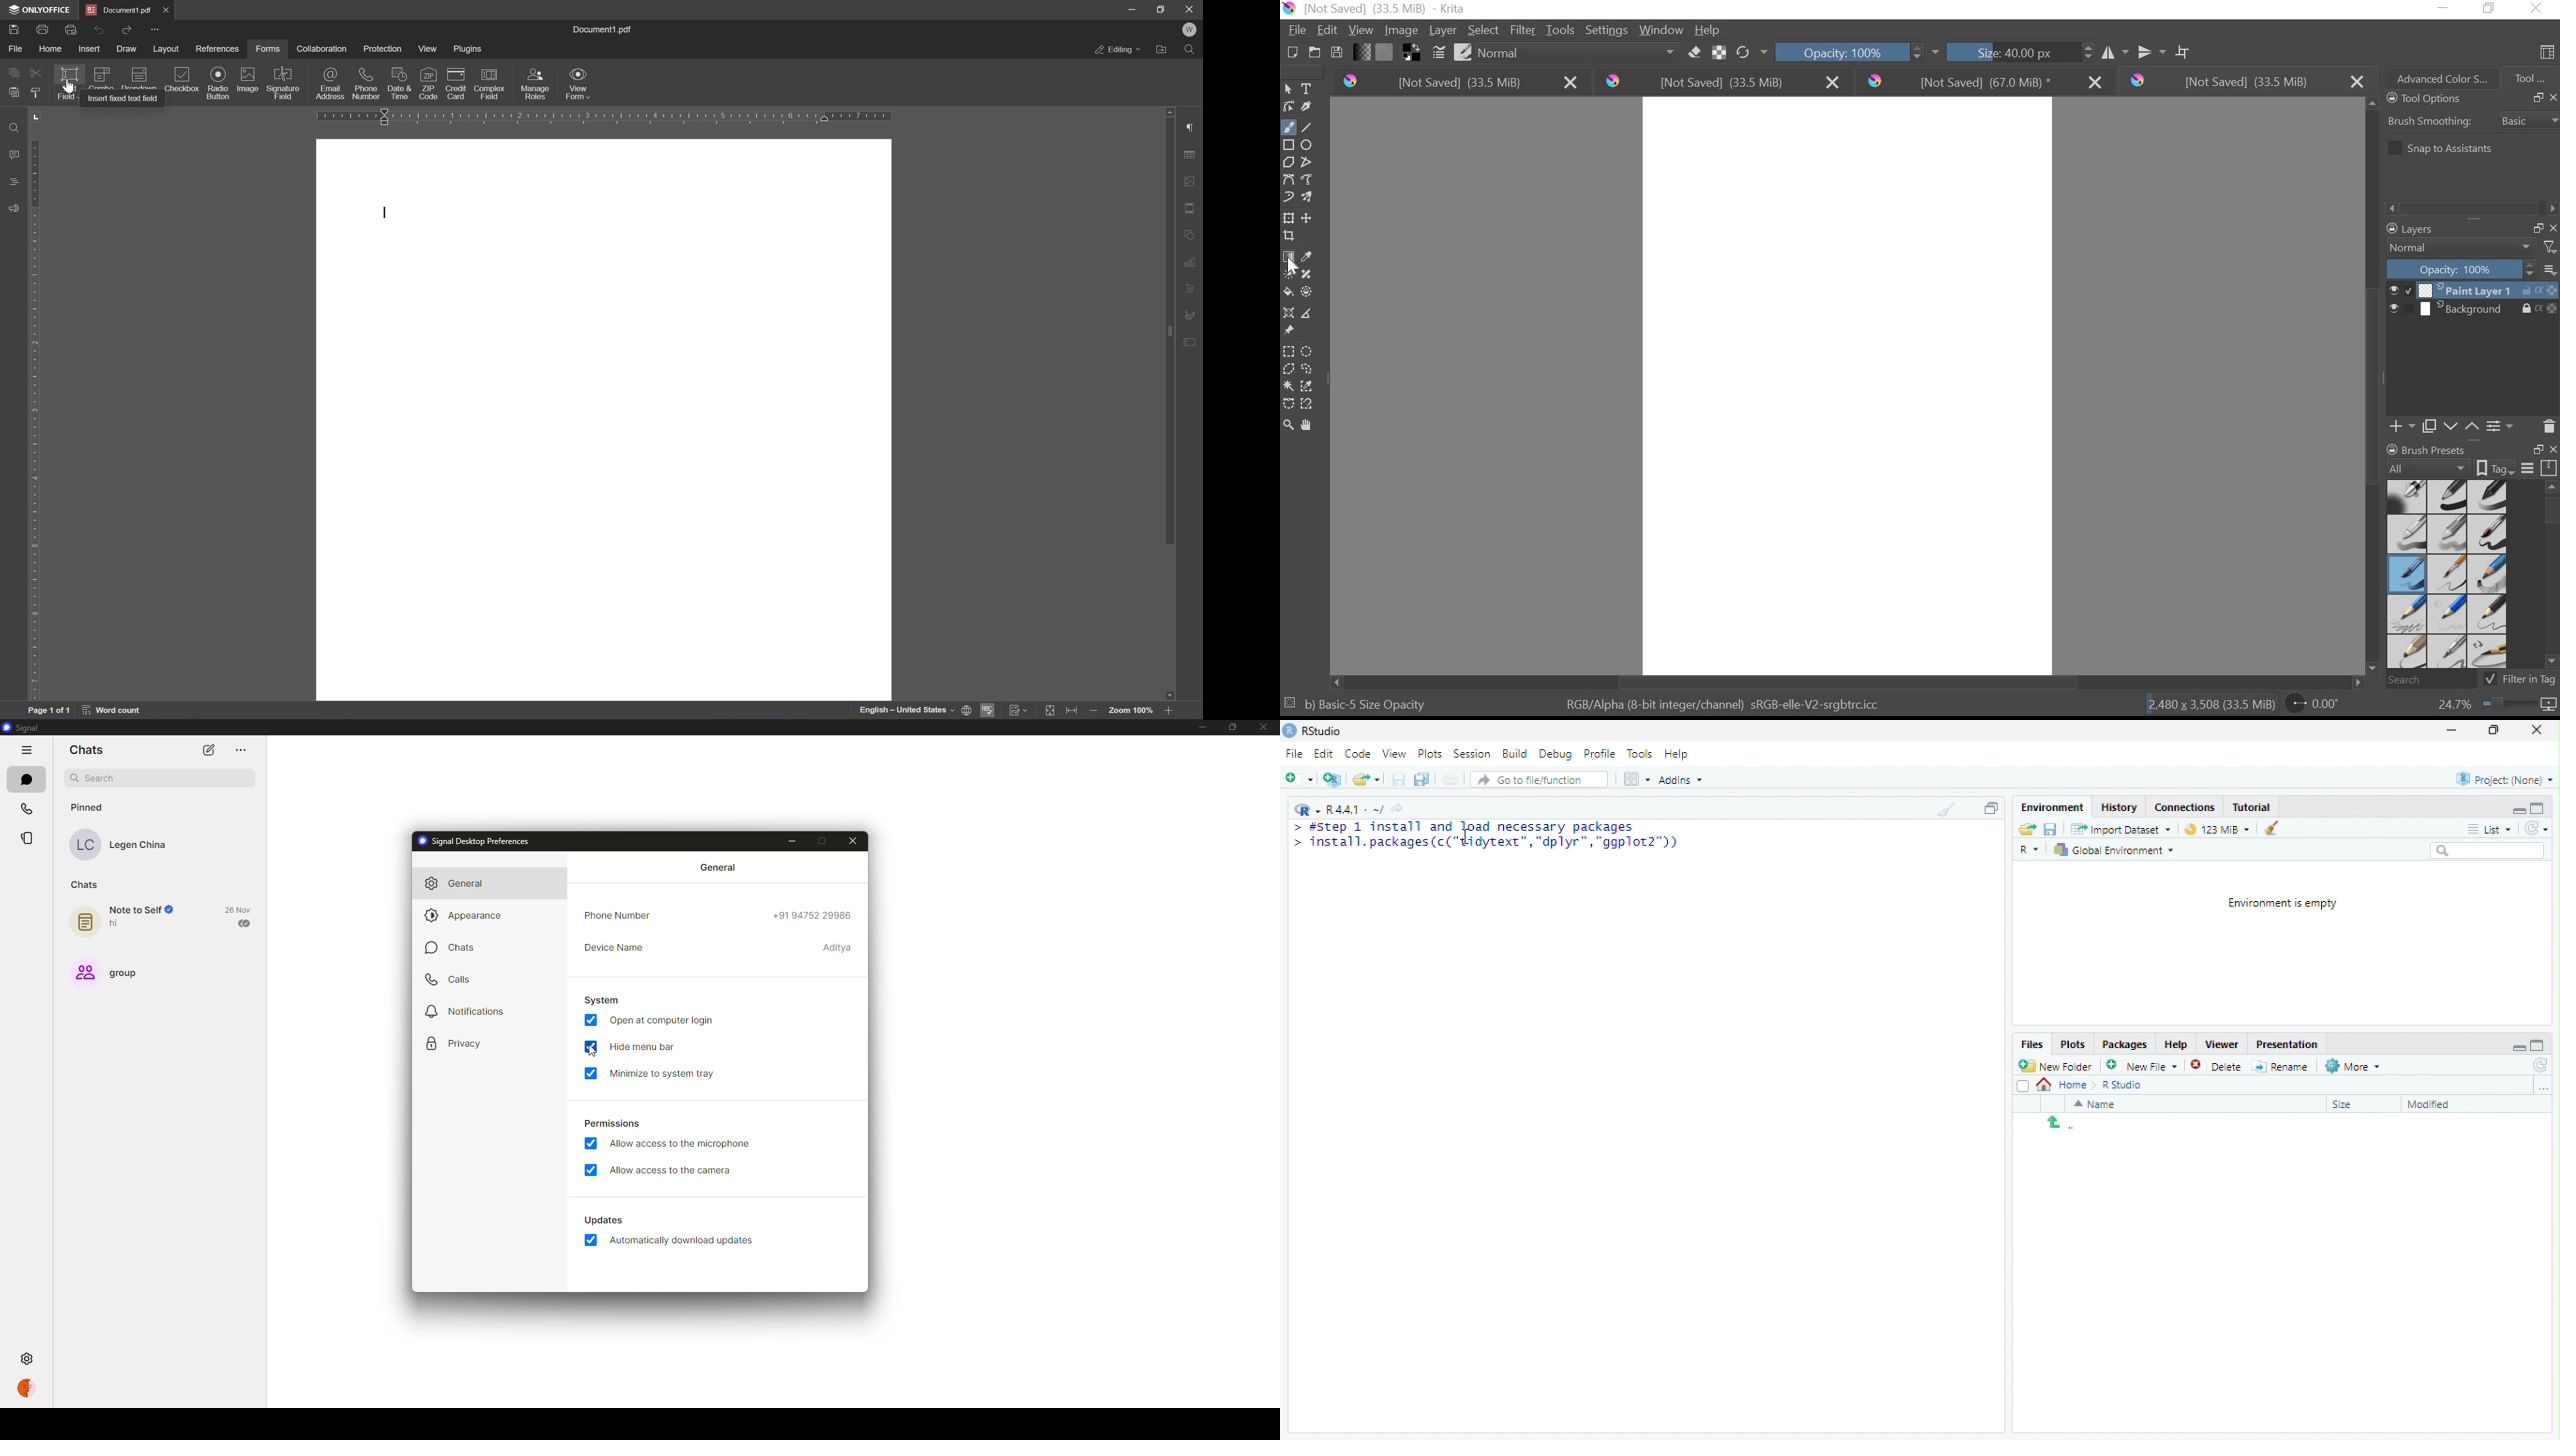 This screenshot has width=2576, height=1456. I want to click on redo, so click(125, 31).